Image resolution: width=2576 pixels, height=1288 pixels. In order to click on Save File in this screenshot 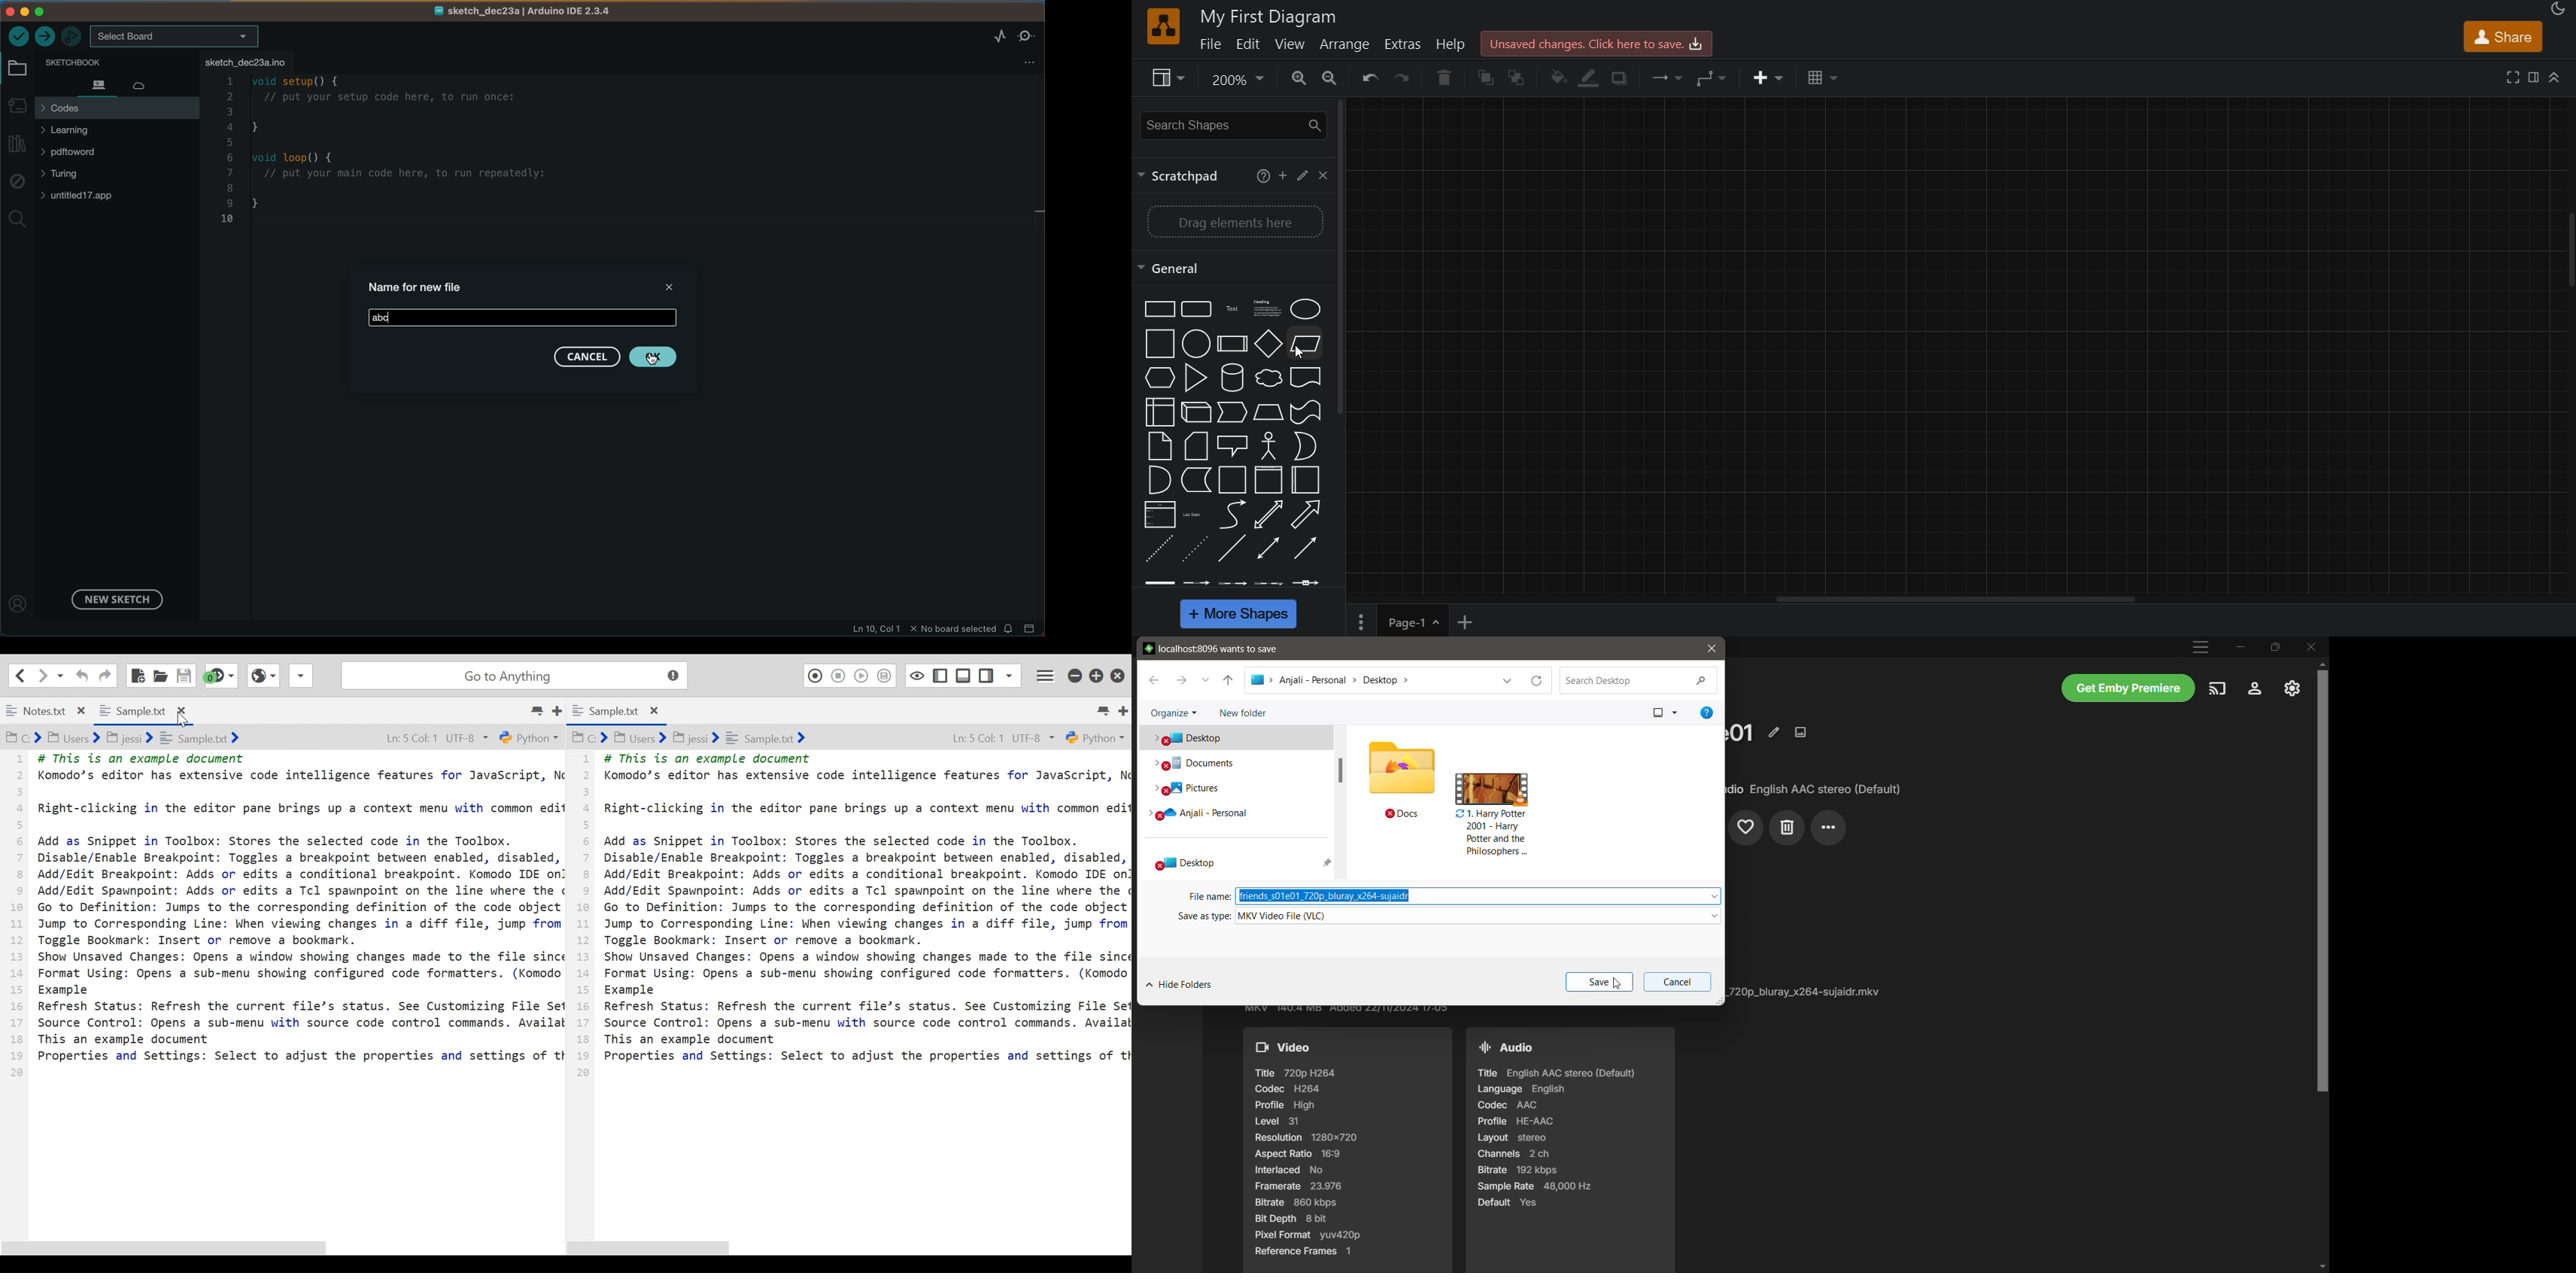, I will do `click(184, 675)`.